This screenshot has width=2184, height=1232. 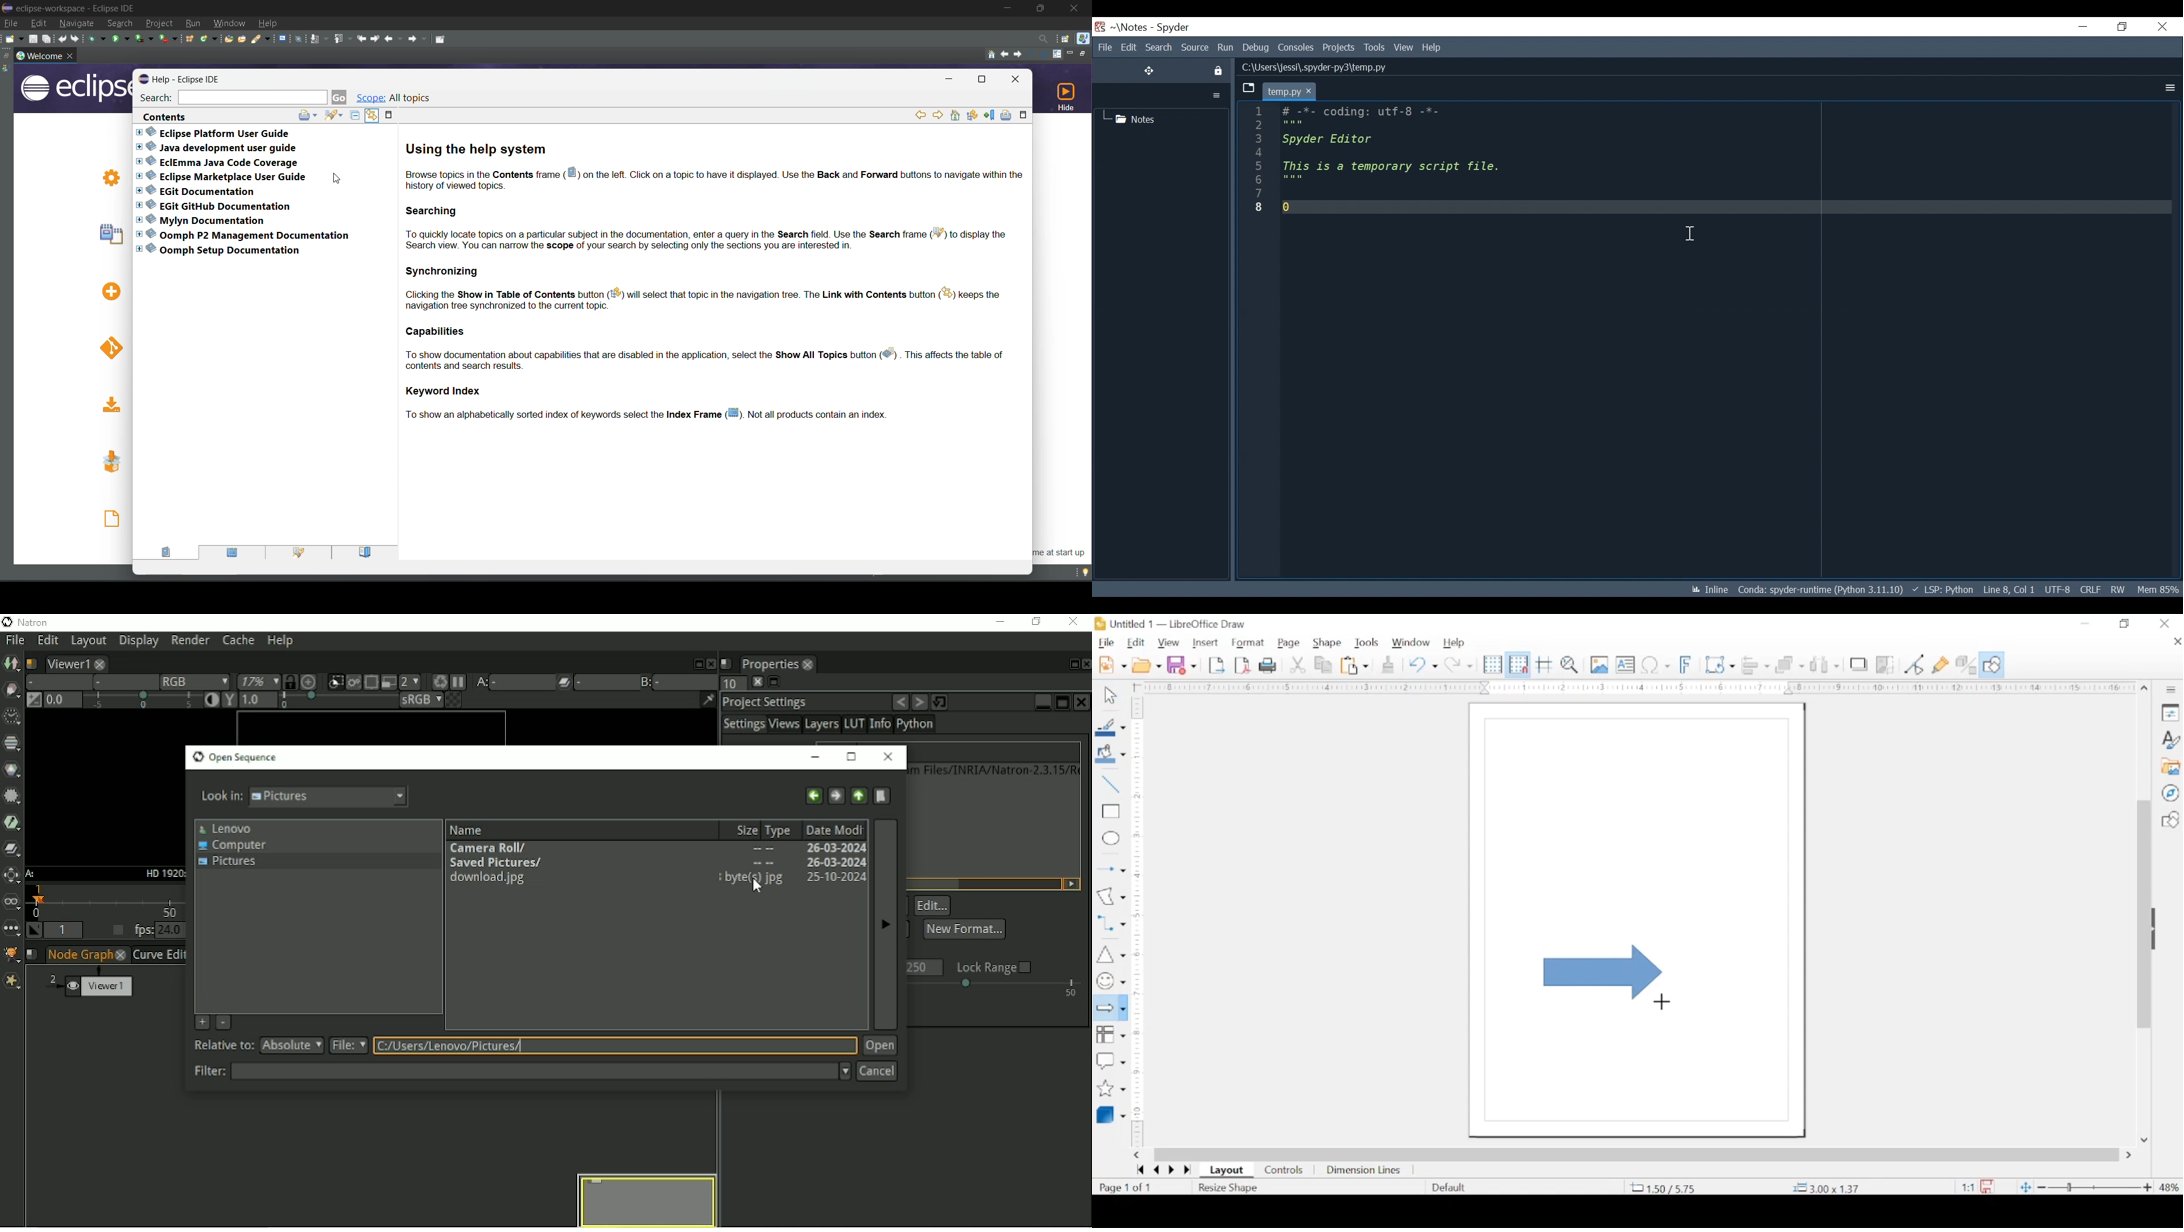 What do you see at coordinates (1110, 981) in the screenshot?
I see `symbols` at bounding box center [1110, 981].